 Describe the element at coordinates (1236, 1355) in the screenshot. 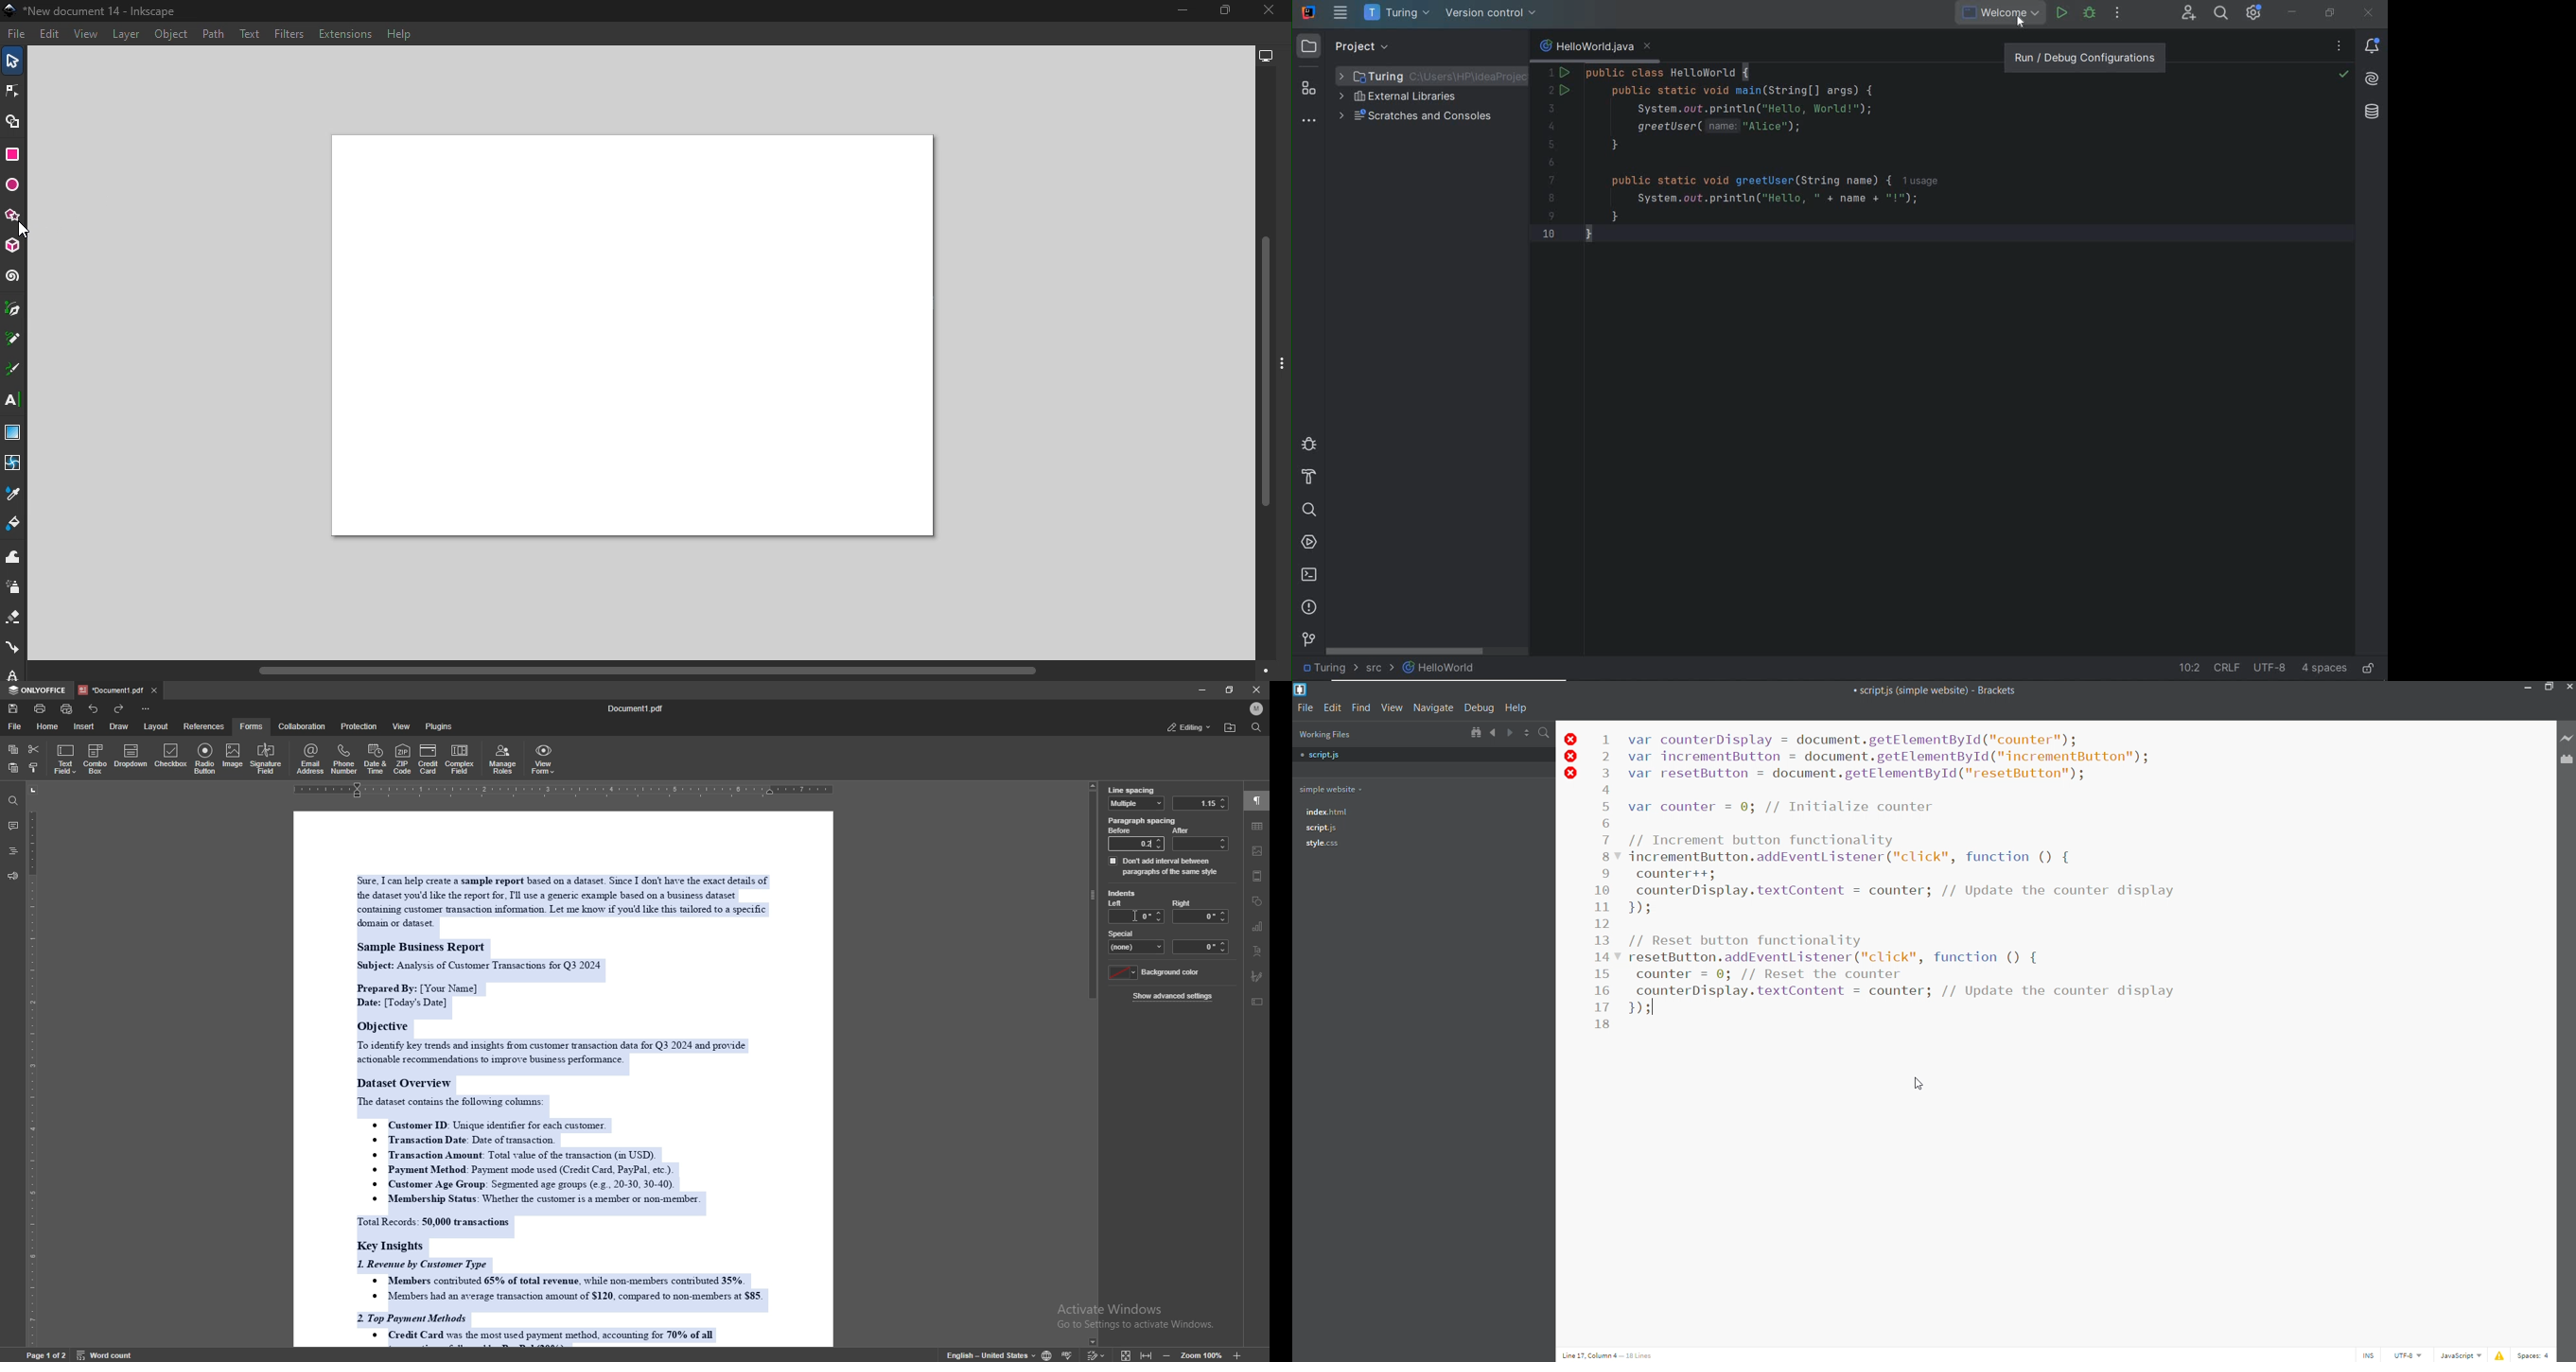

I see `zoom in` at that location.